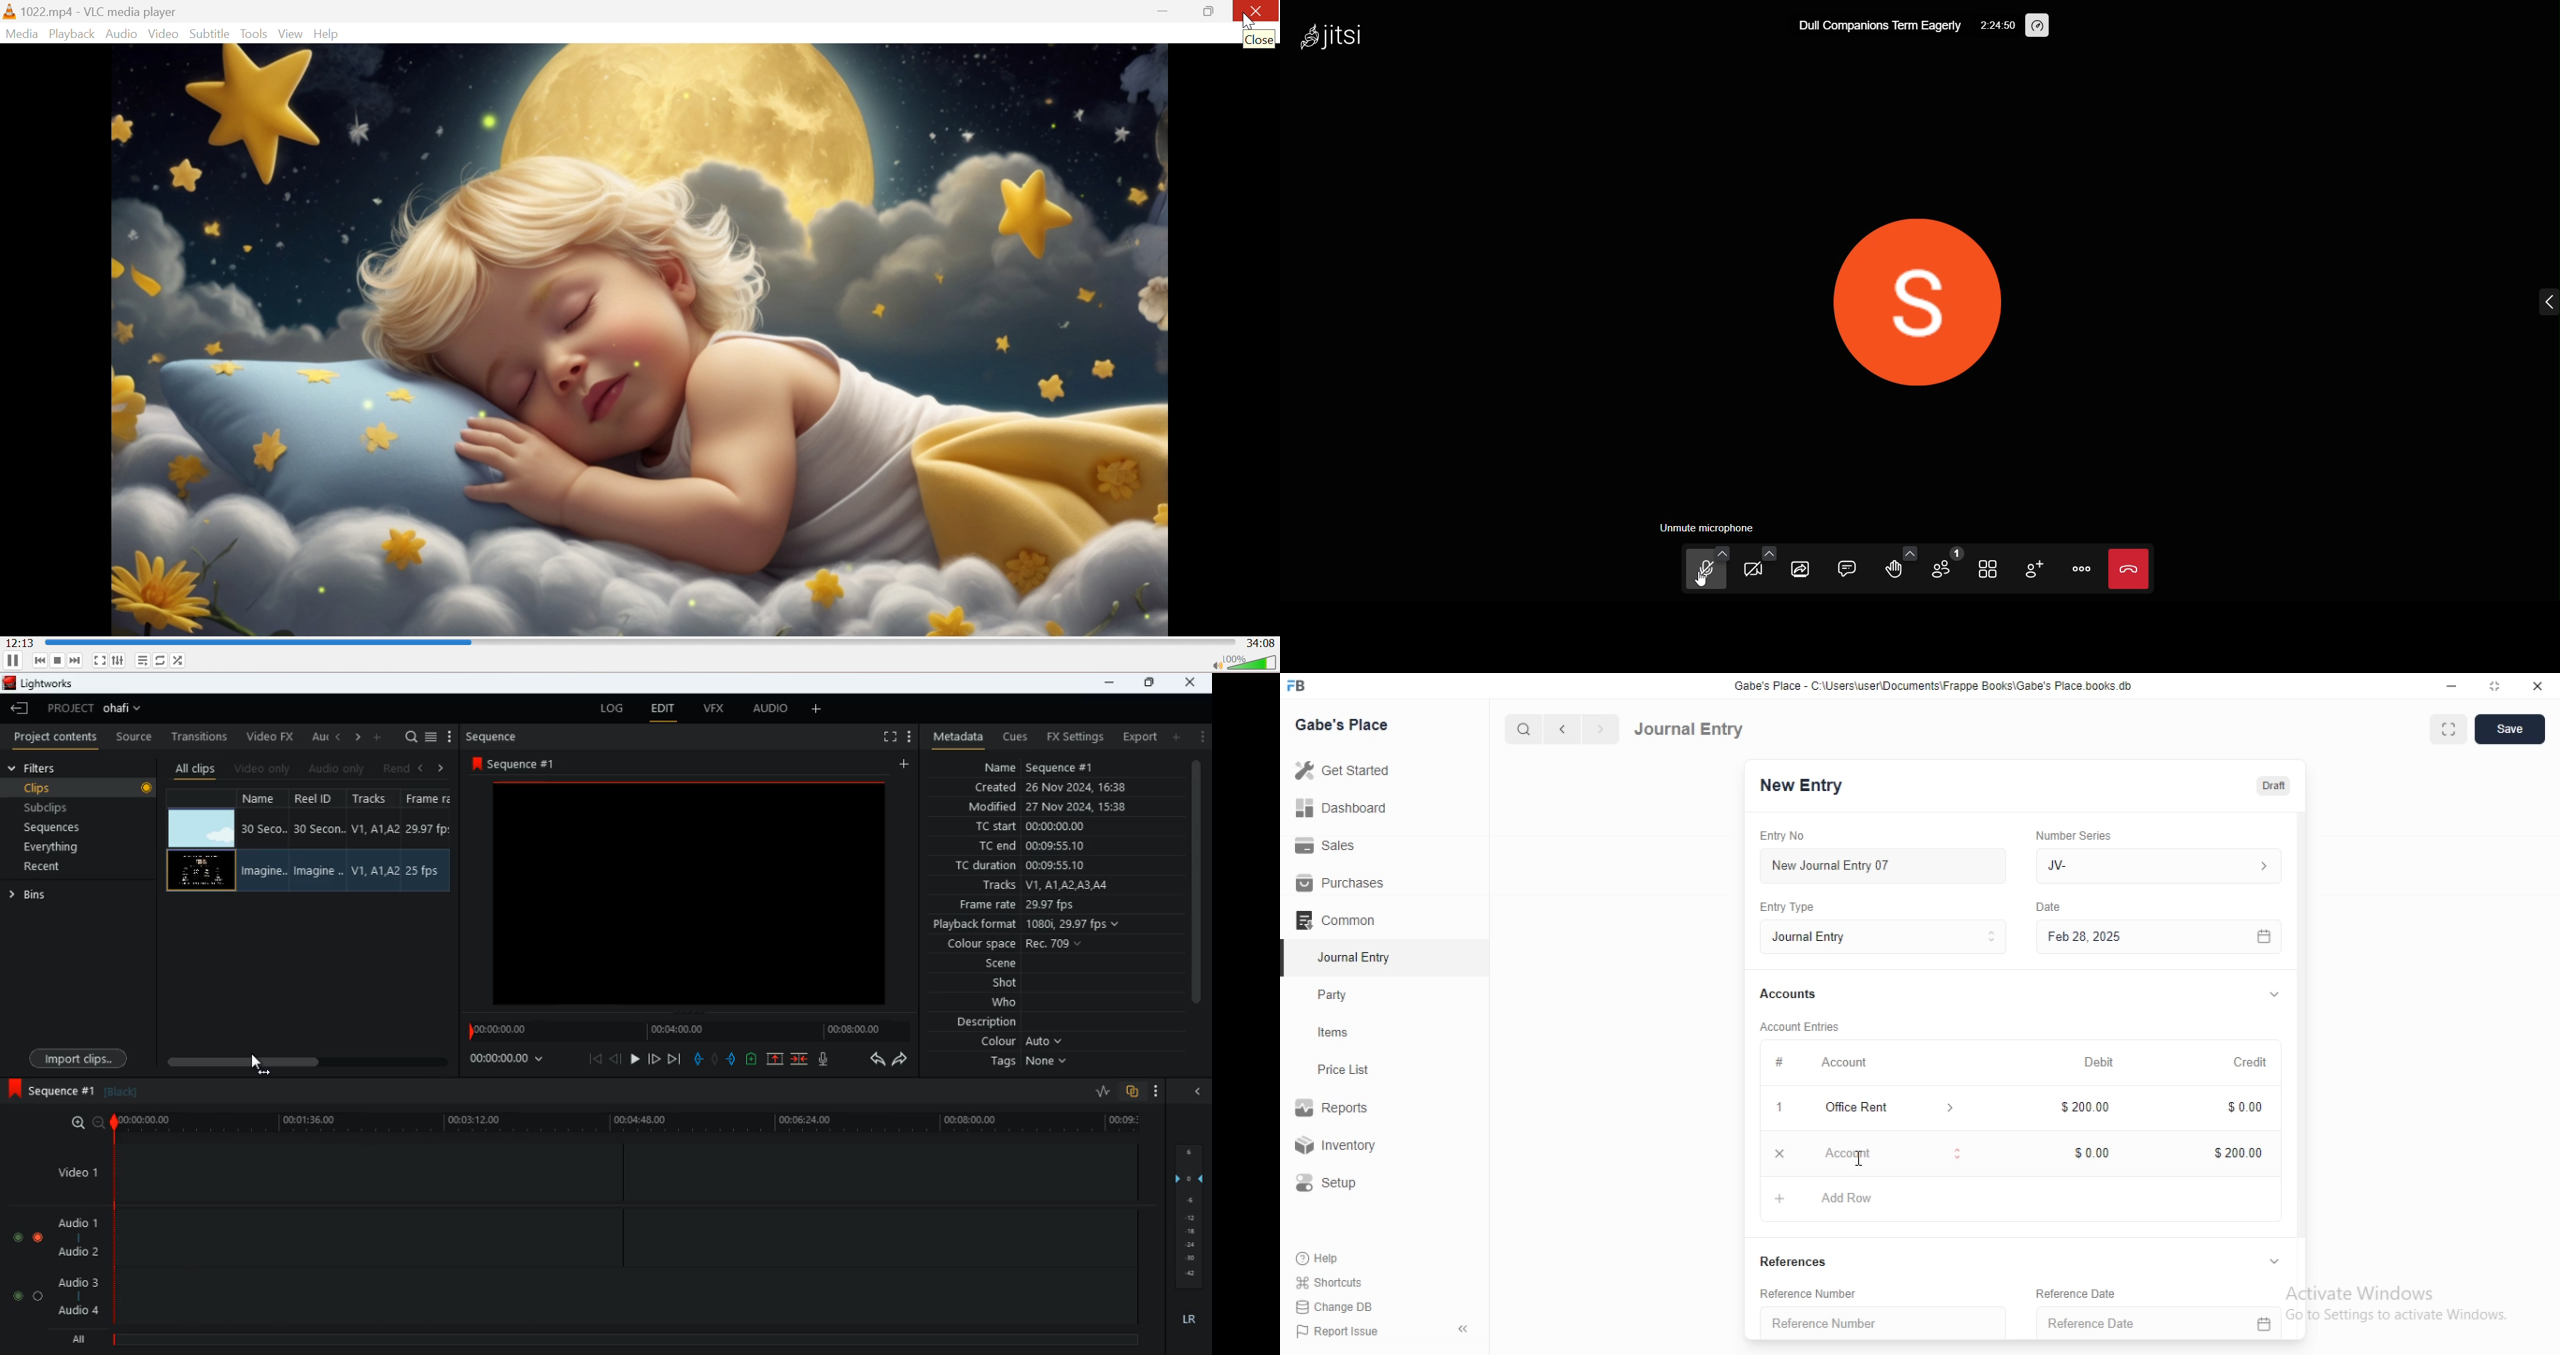 The height and width of the screenshot is (1372, 2576). I want to click on microphone off, so click(1700, 574).